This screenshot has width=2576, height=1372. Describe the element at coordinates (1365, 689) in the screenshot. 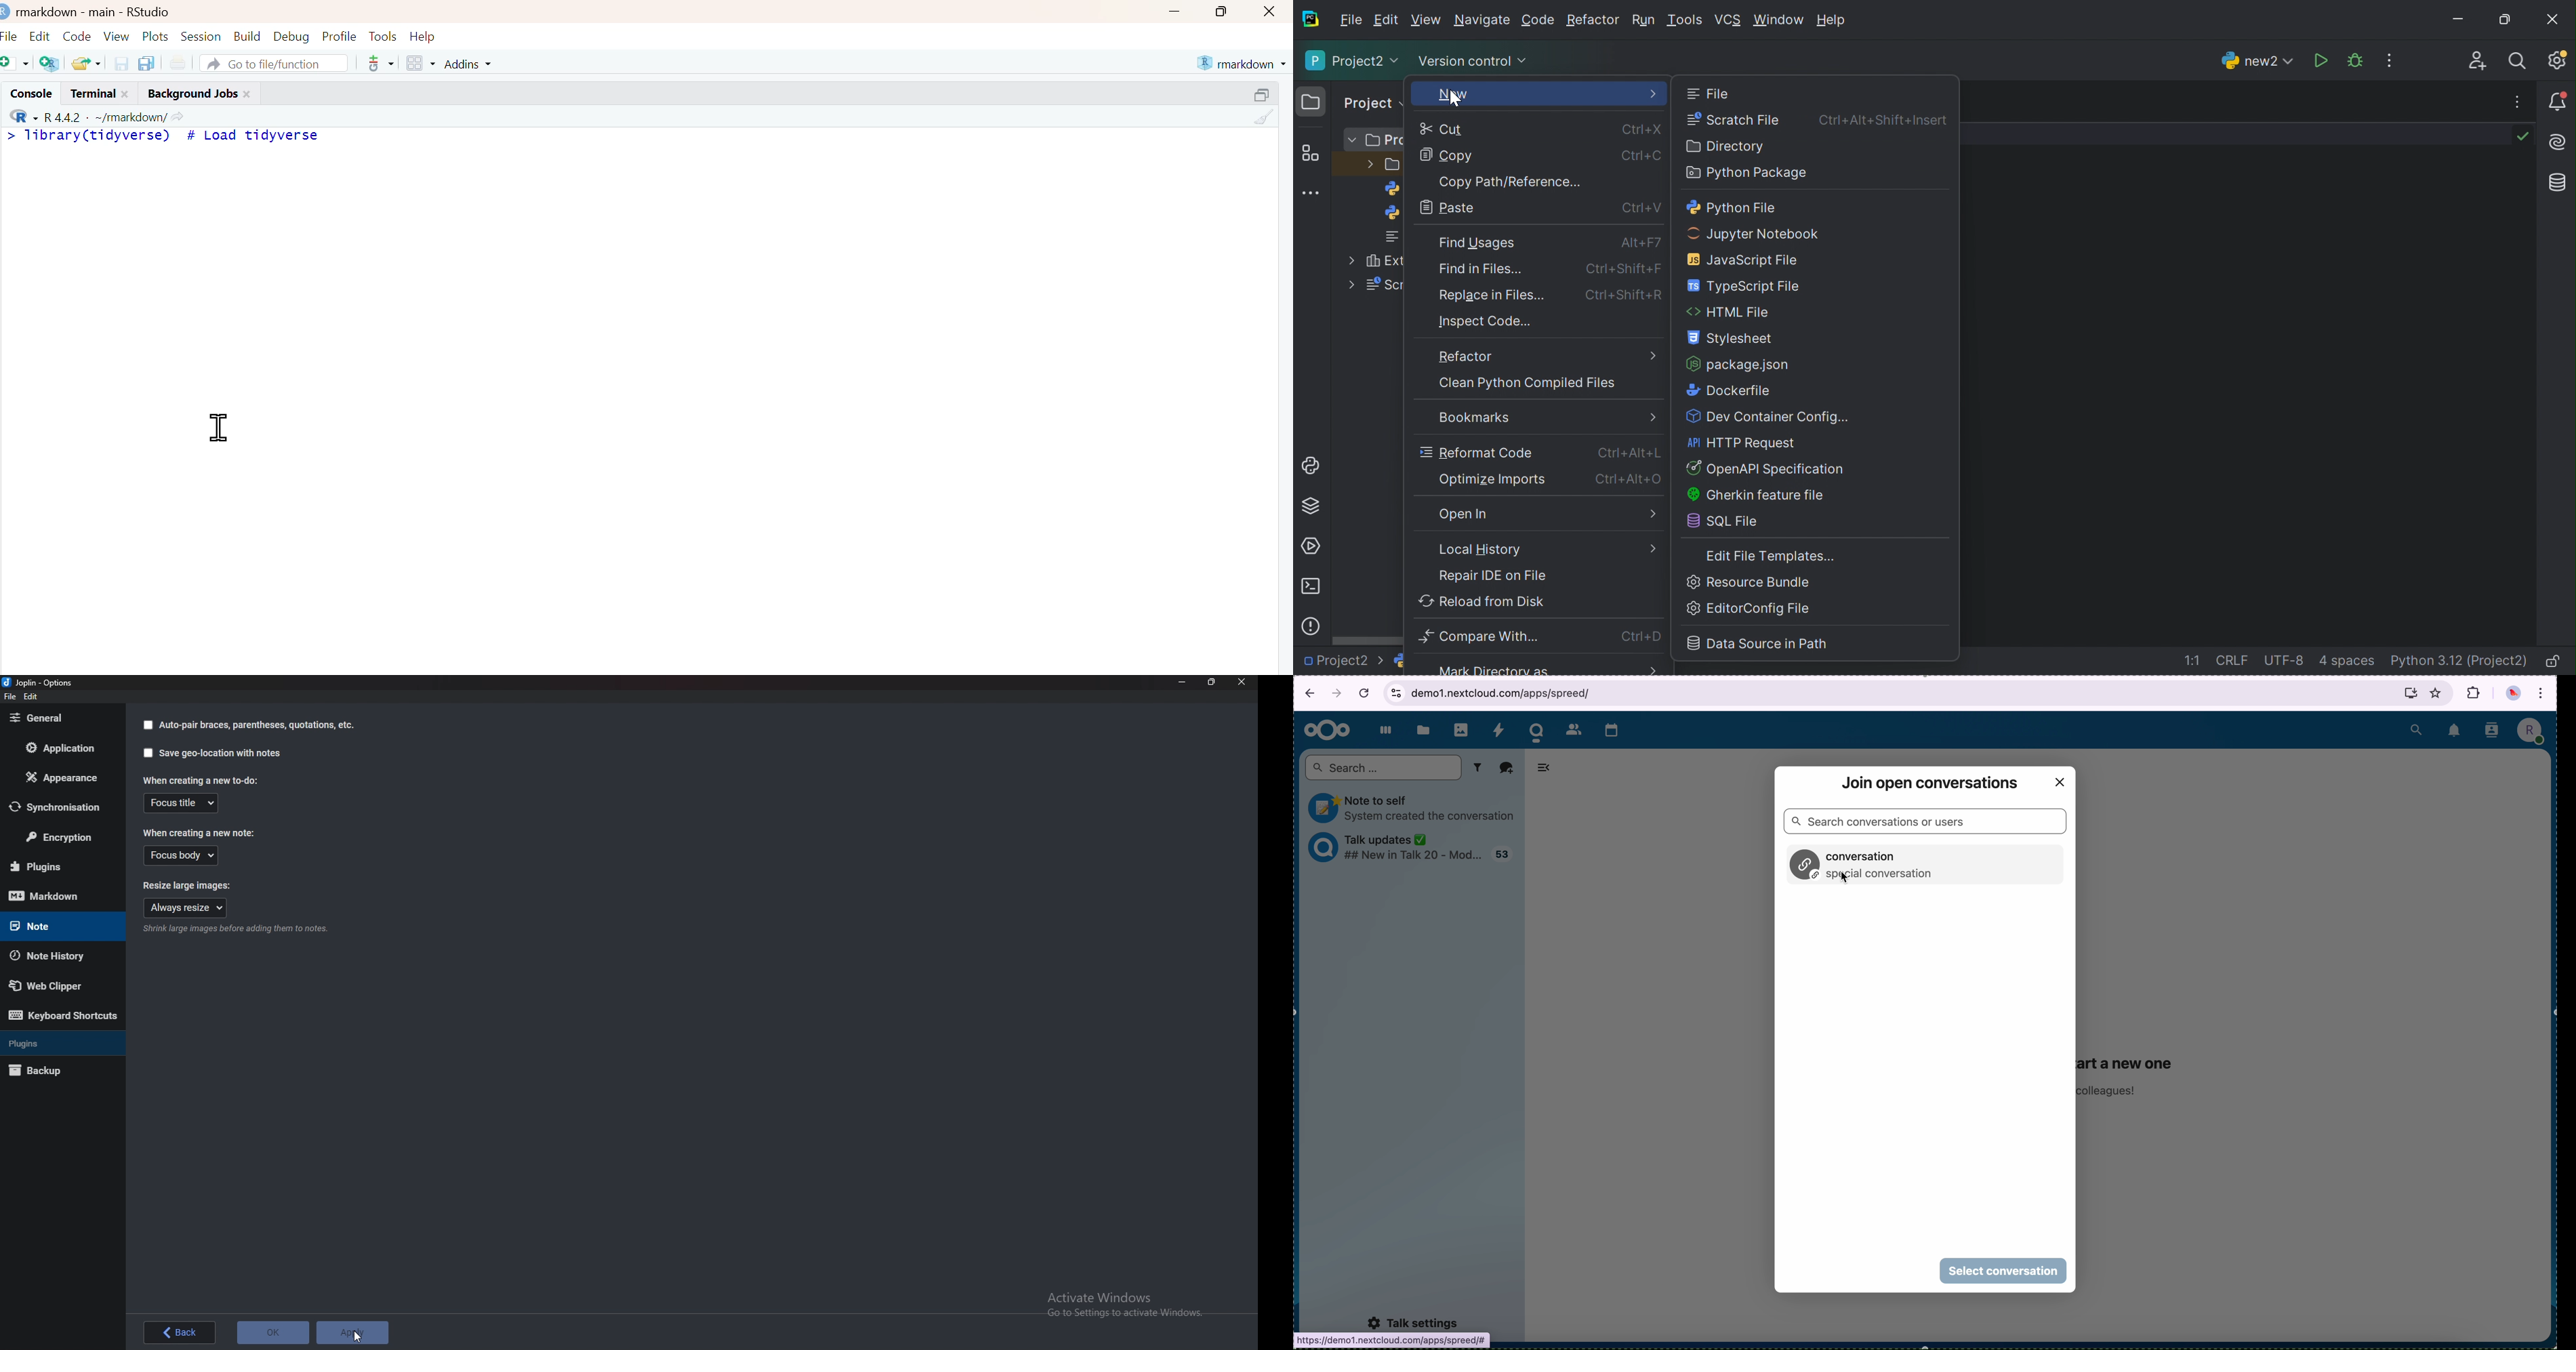

I see `cancel` at that location.